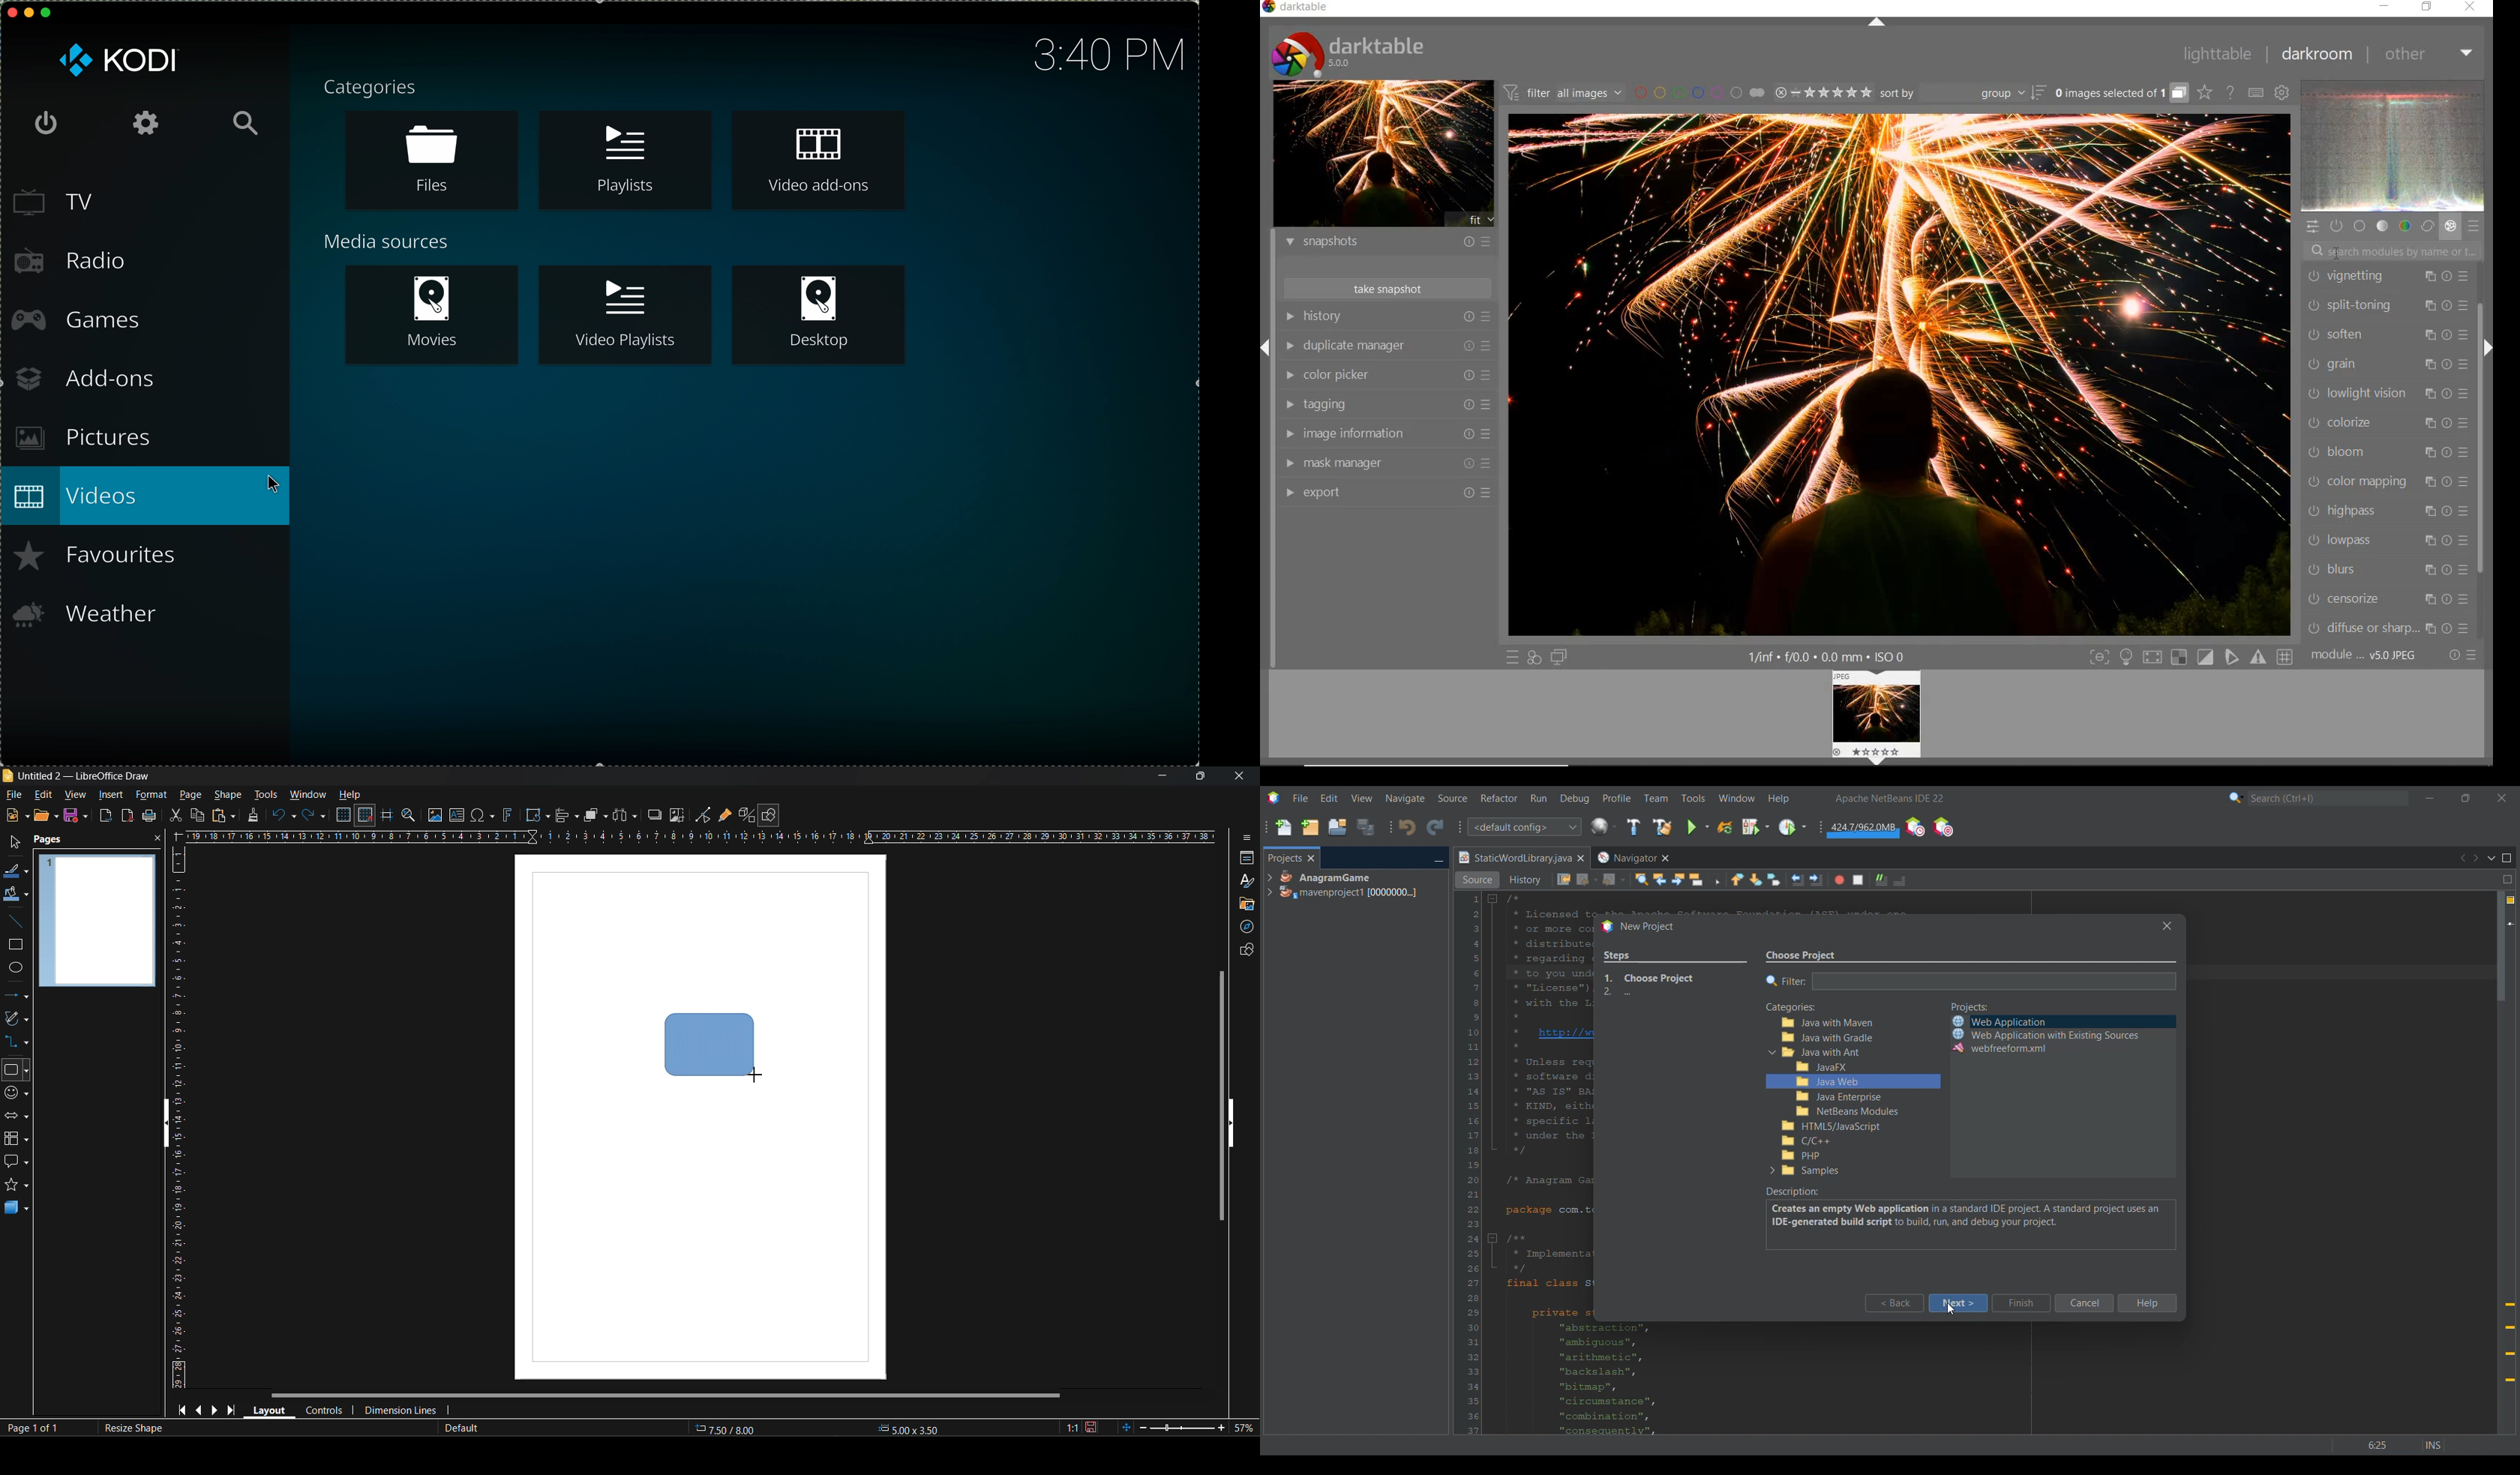 The height and width of the screenshot is (1484, 2520). What do you see at coordinates (150, 796) in the screenshot?
I see `format` at bounding box center [150, 796].